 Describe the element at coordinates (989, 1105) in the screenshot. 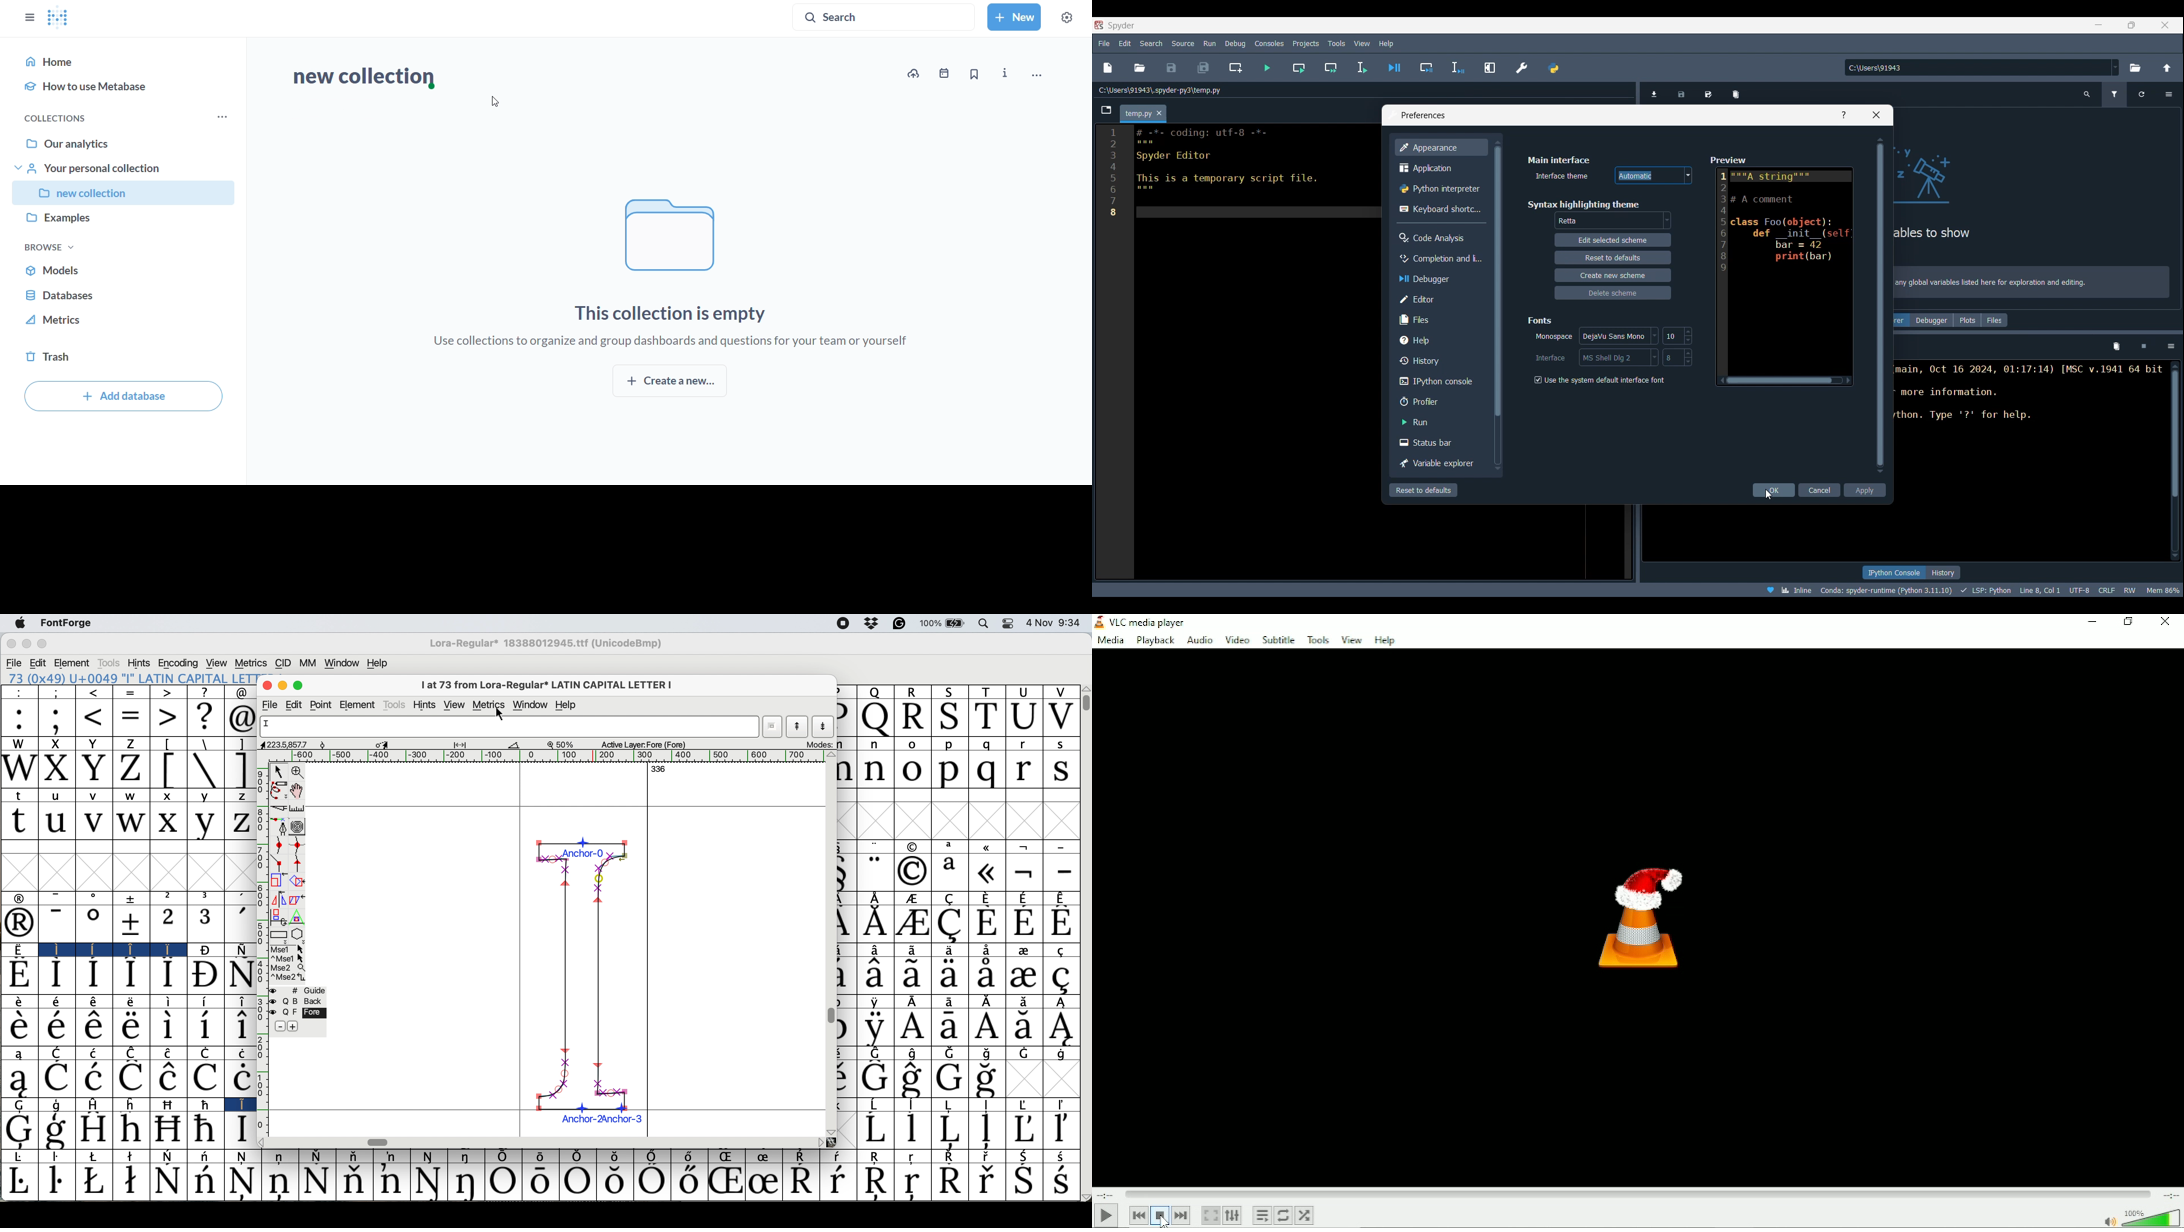

I see `Symbol` at that location.